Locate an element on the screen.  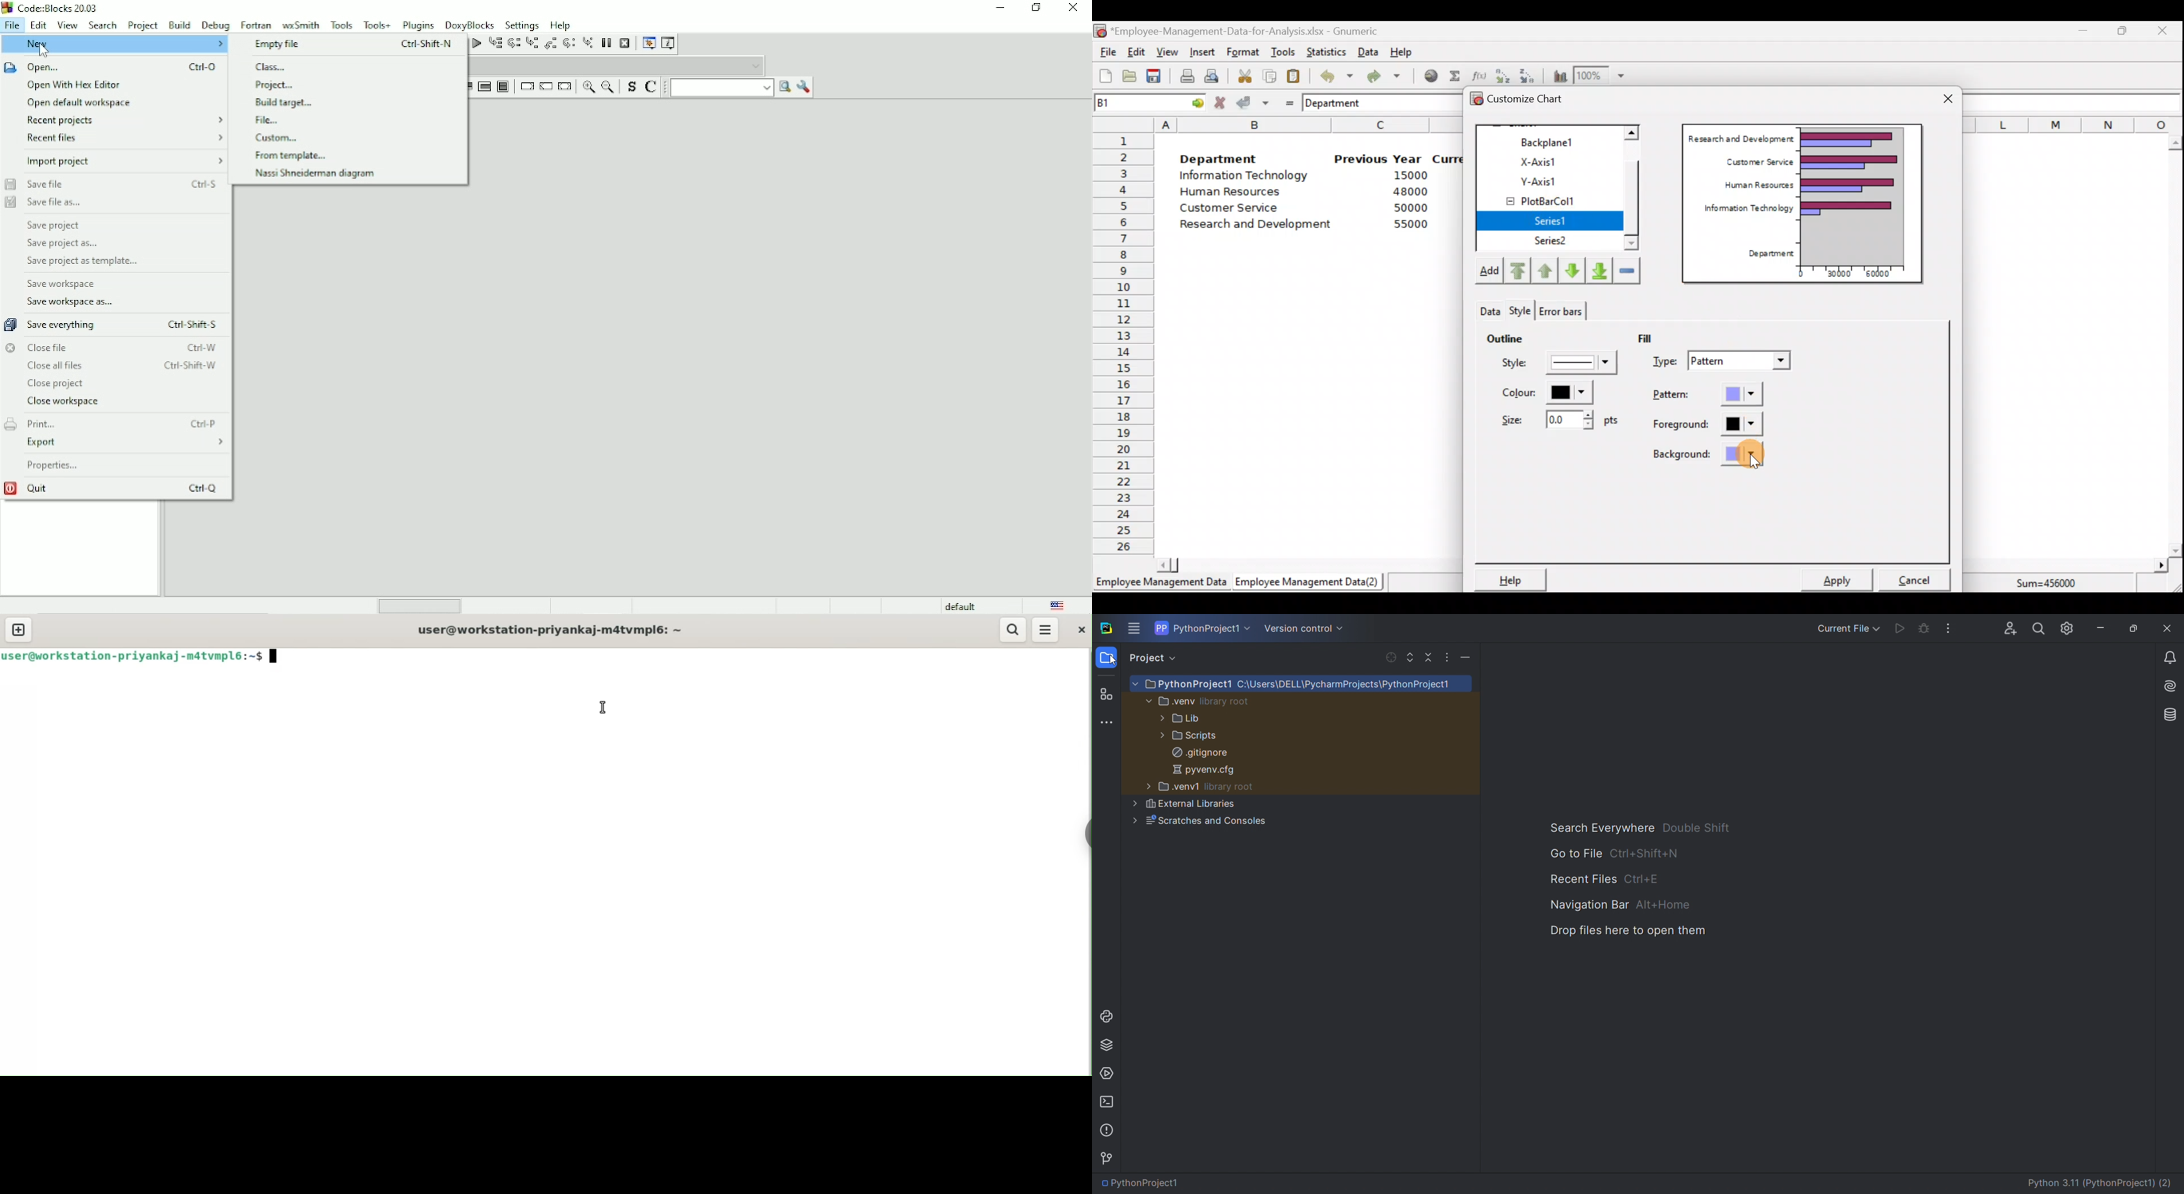
Sort in Ascending order is located at coordinates (1502, 76).